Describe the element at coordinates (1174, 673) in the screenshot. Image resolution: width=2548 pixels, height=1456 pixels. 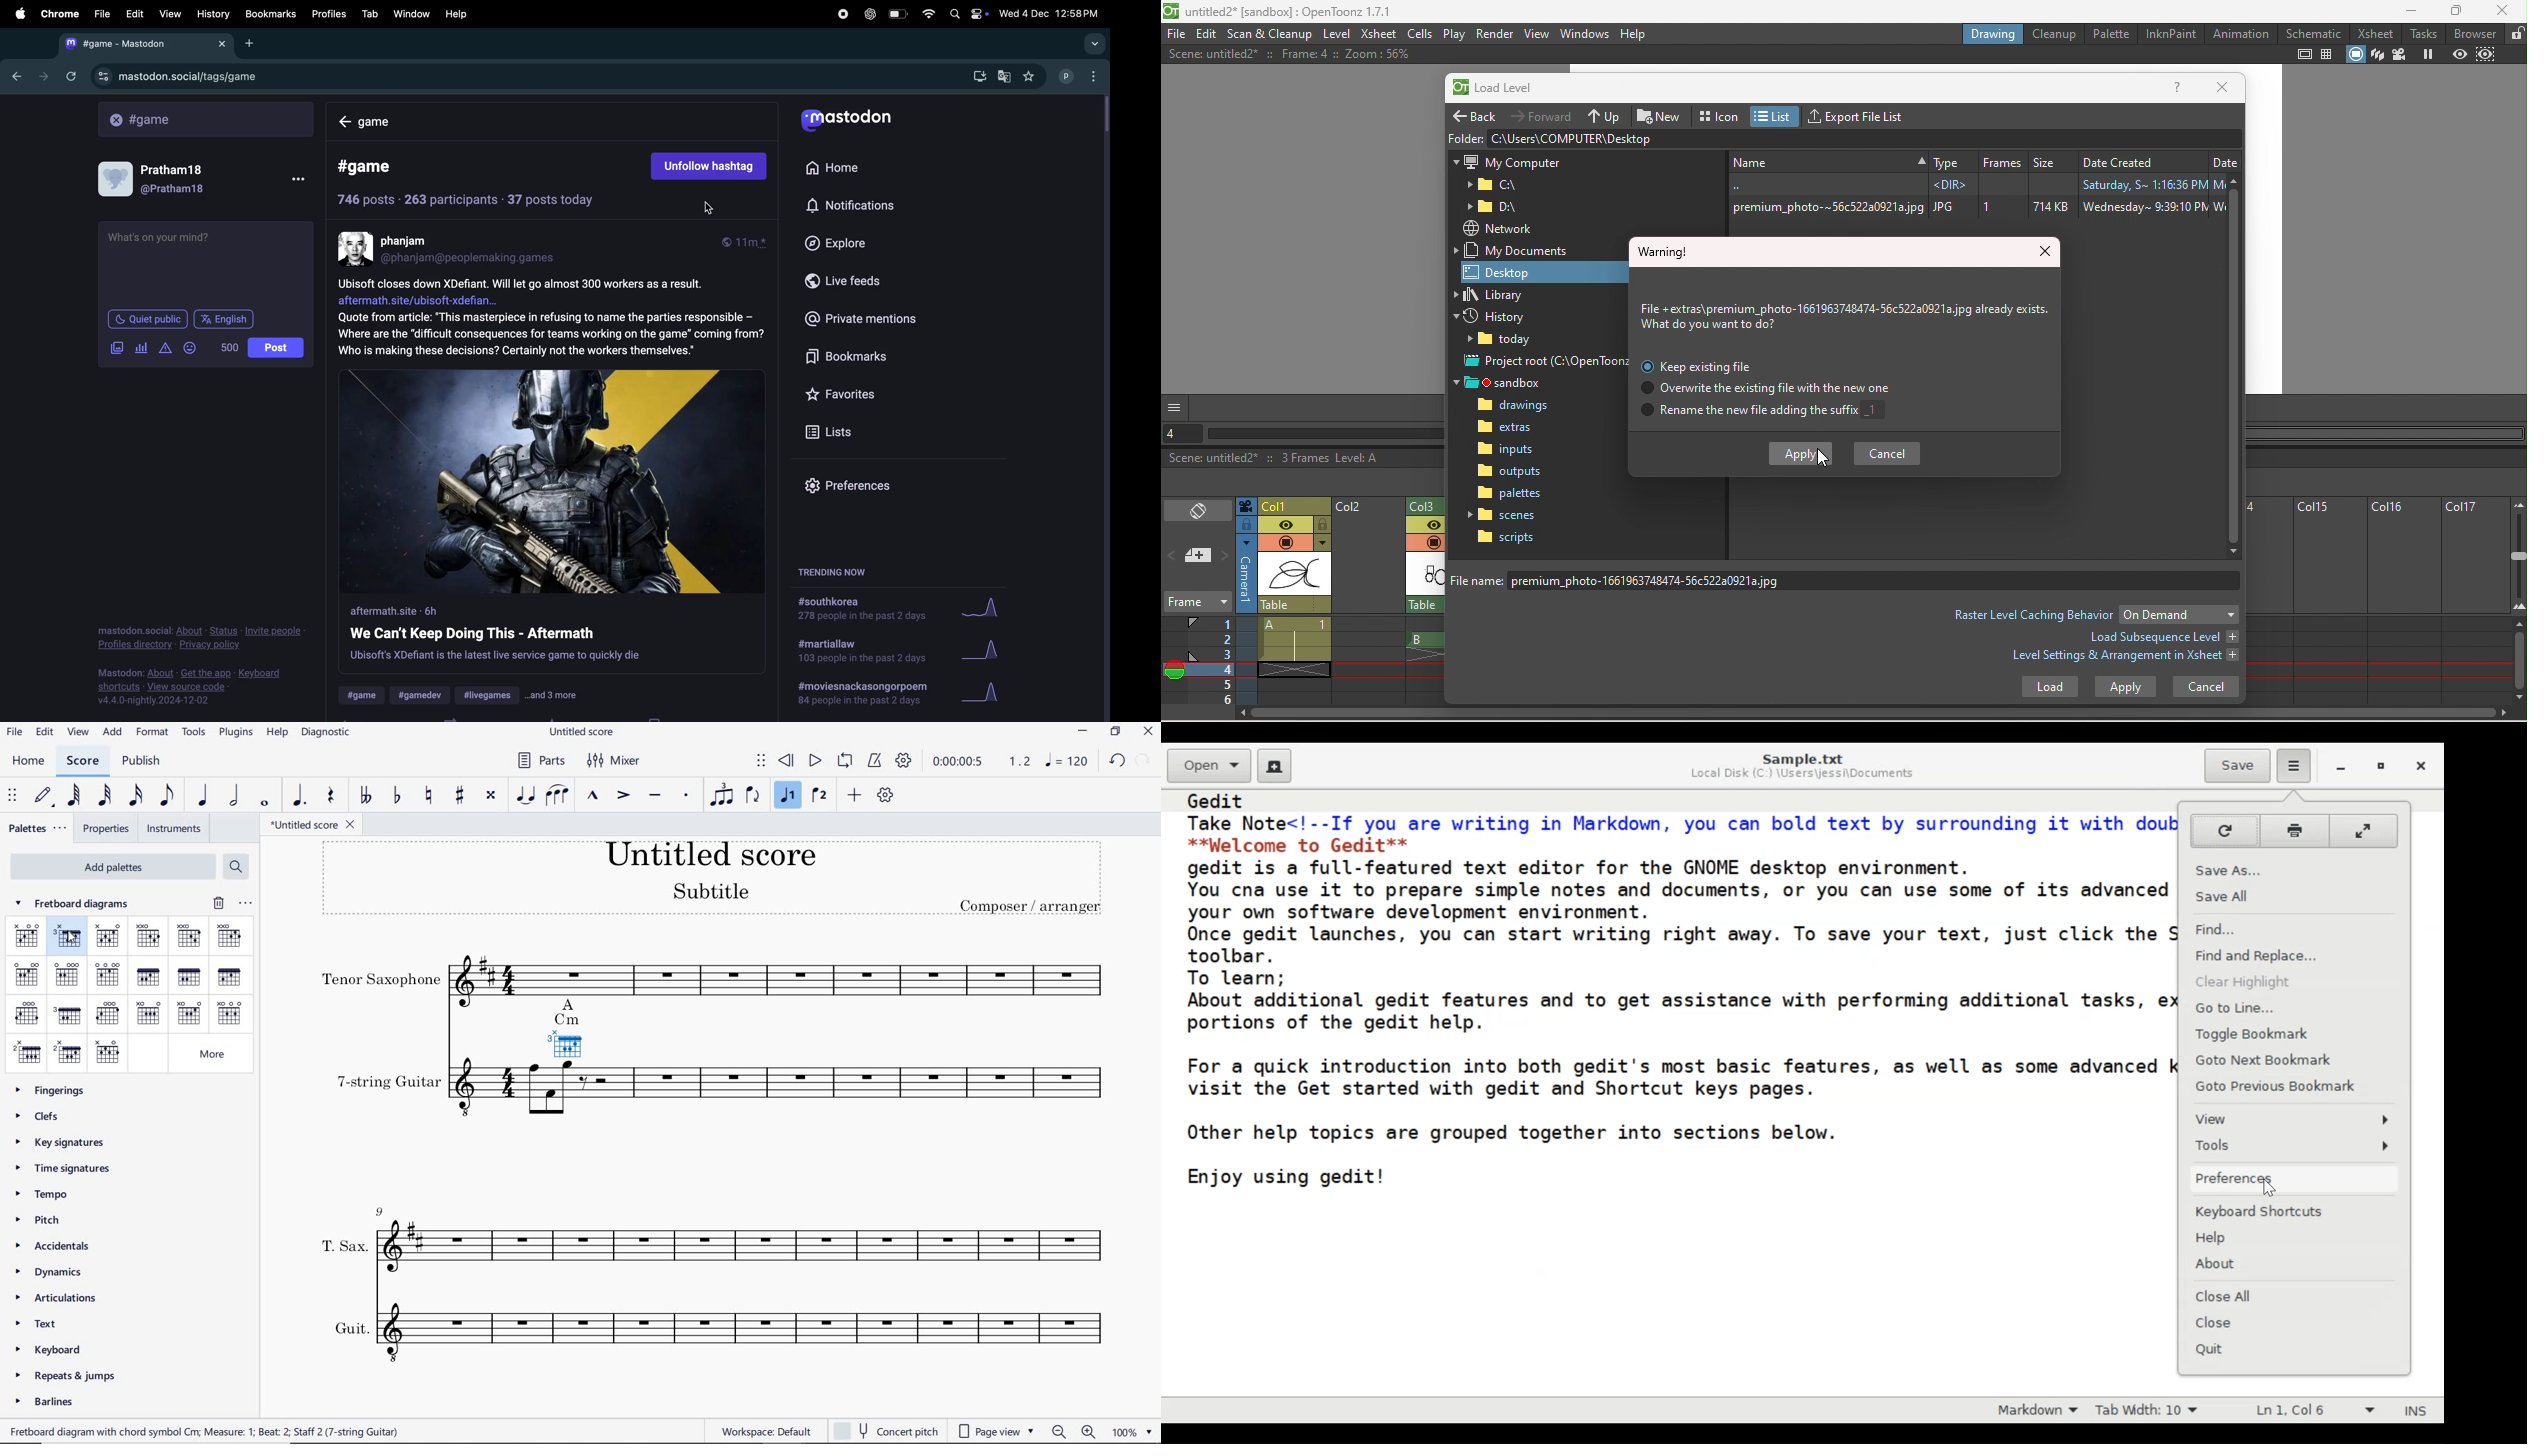
I see `Onion skin` at that location.